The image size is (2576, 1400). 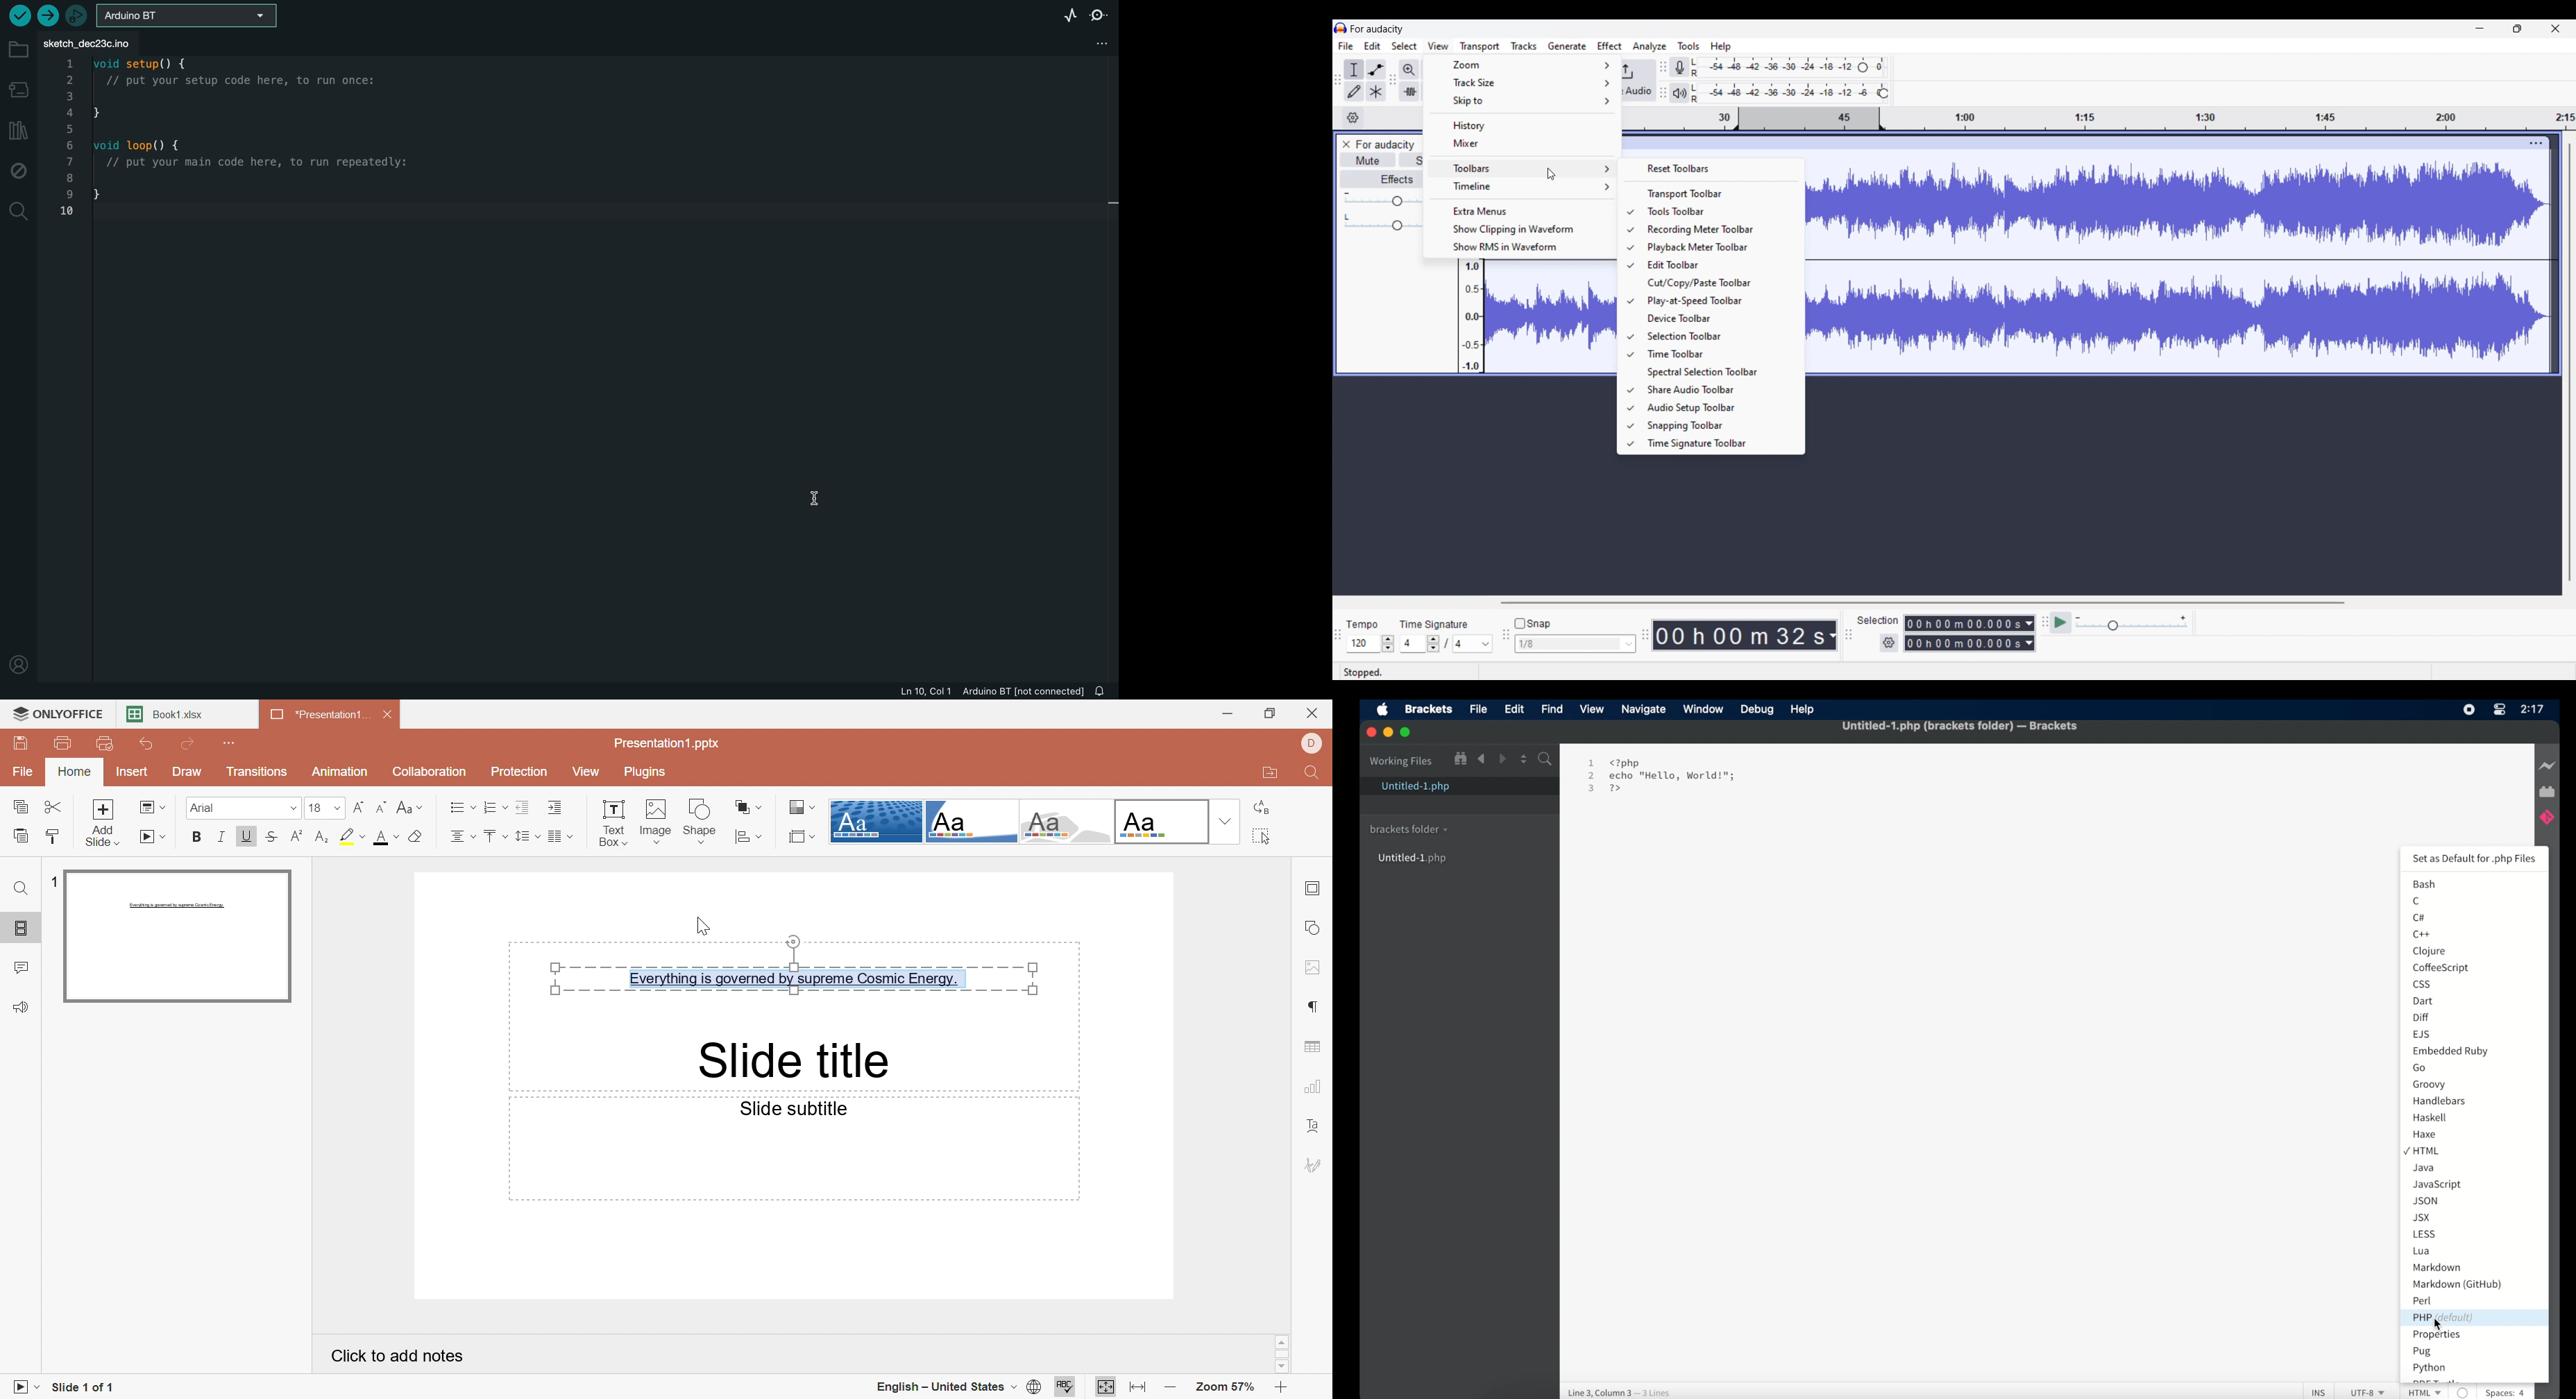 What do you see at coordinates (496, 836) in the screenshot?
I see `Align top` at bounding box center [496, 836].